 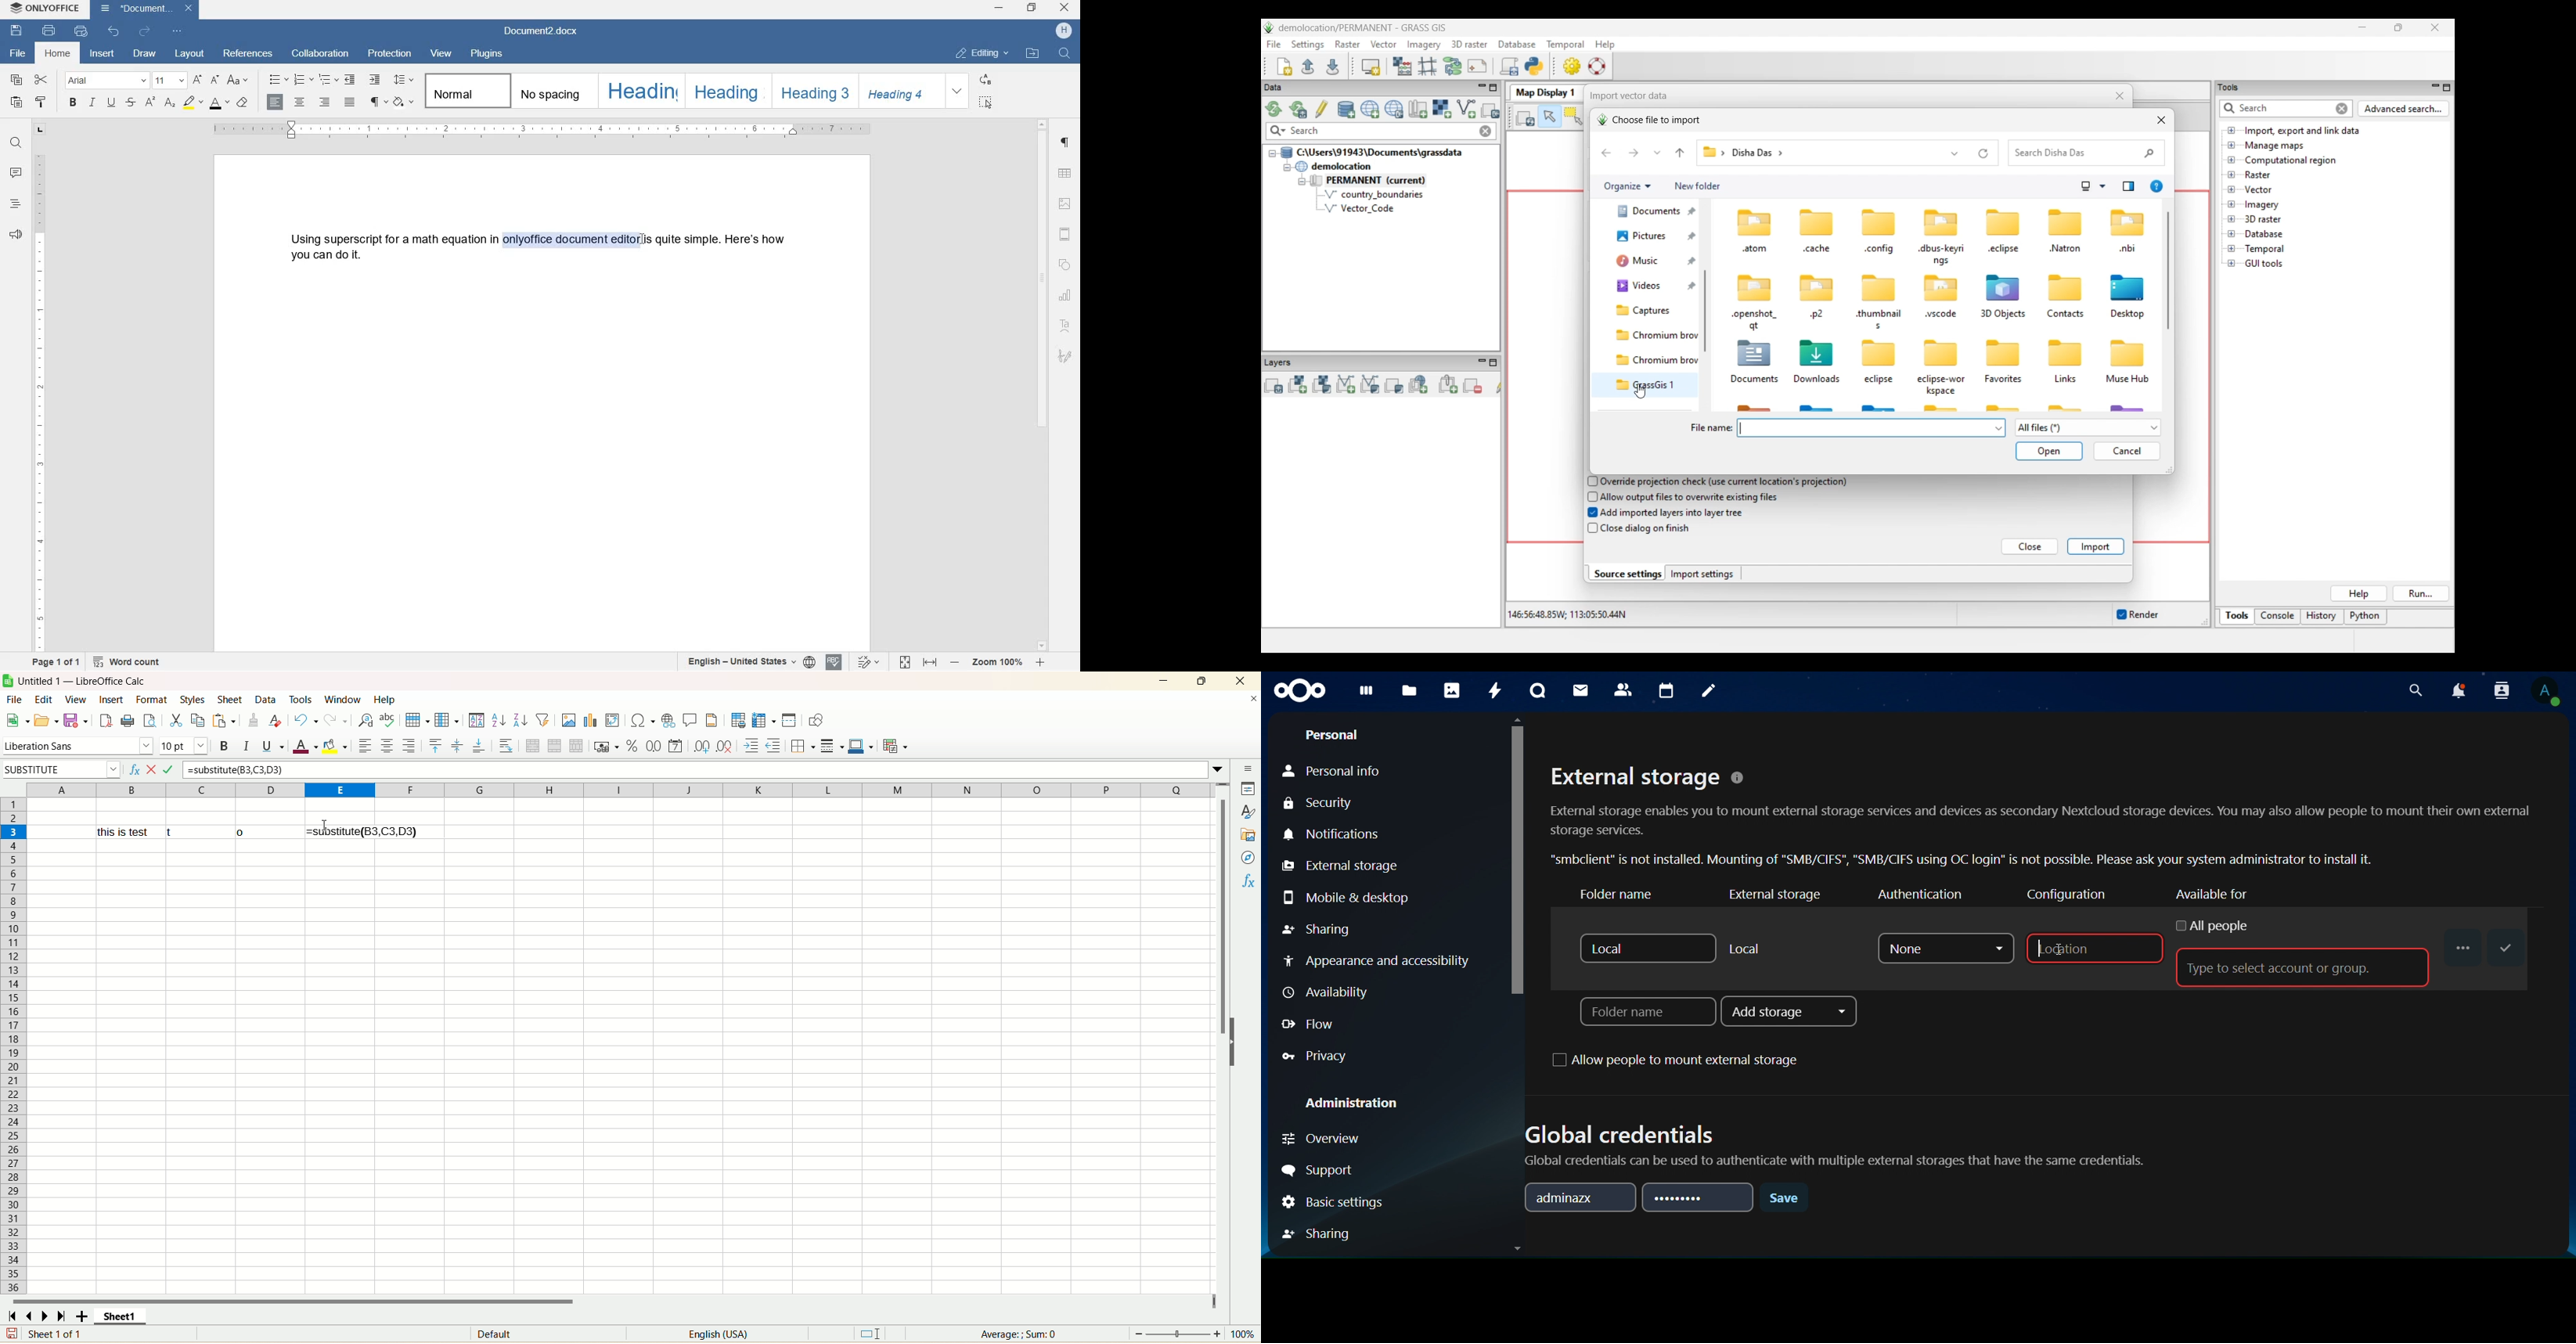 I want to click on print, so click(x=127, y=720).